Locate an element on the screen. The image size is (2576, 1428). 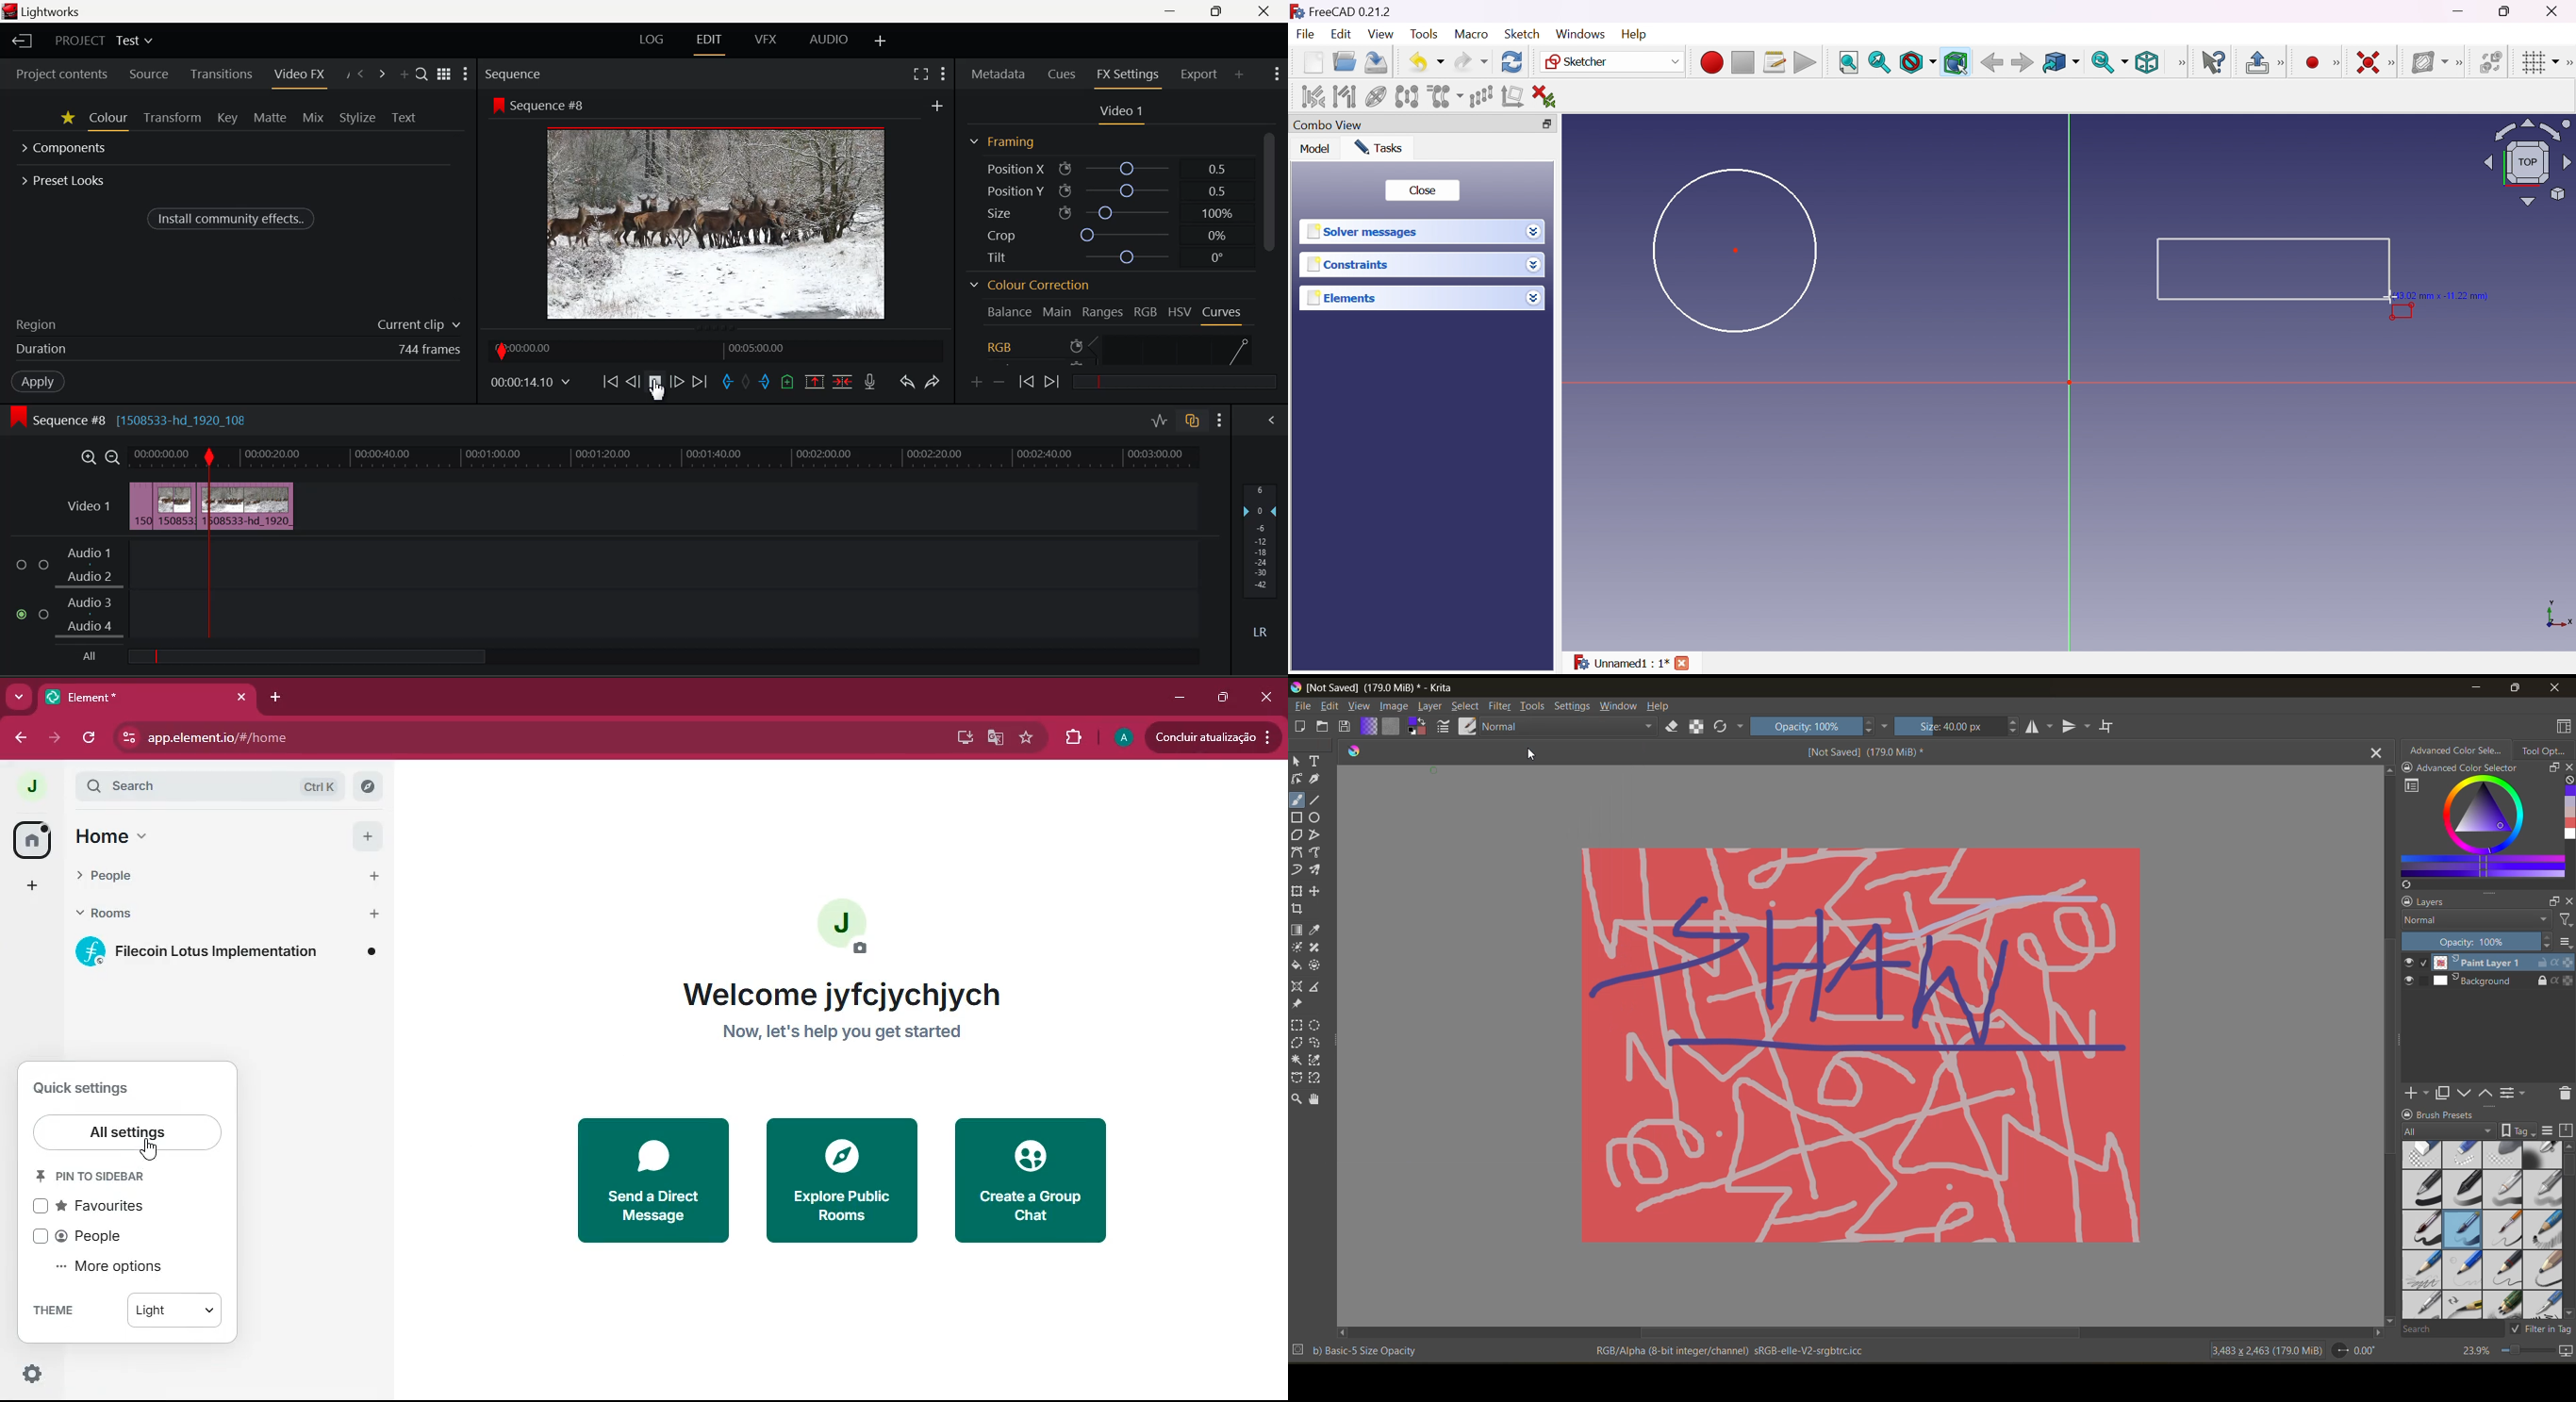
Opacity: 100% is located at coordinates (1820, 727).